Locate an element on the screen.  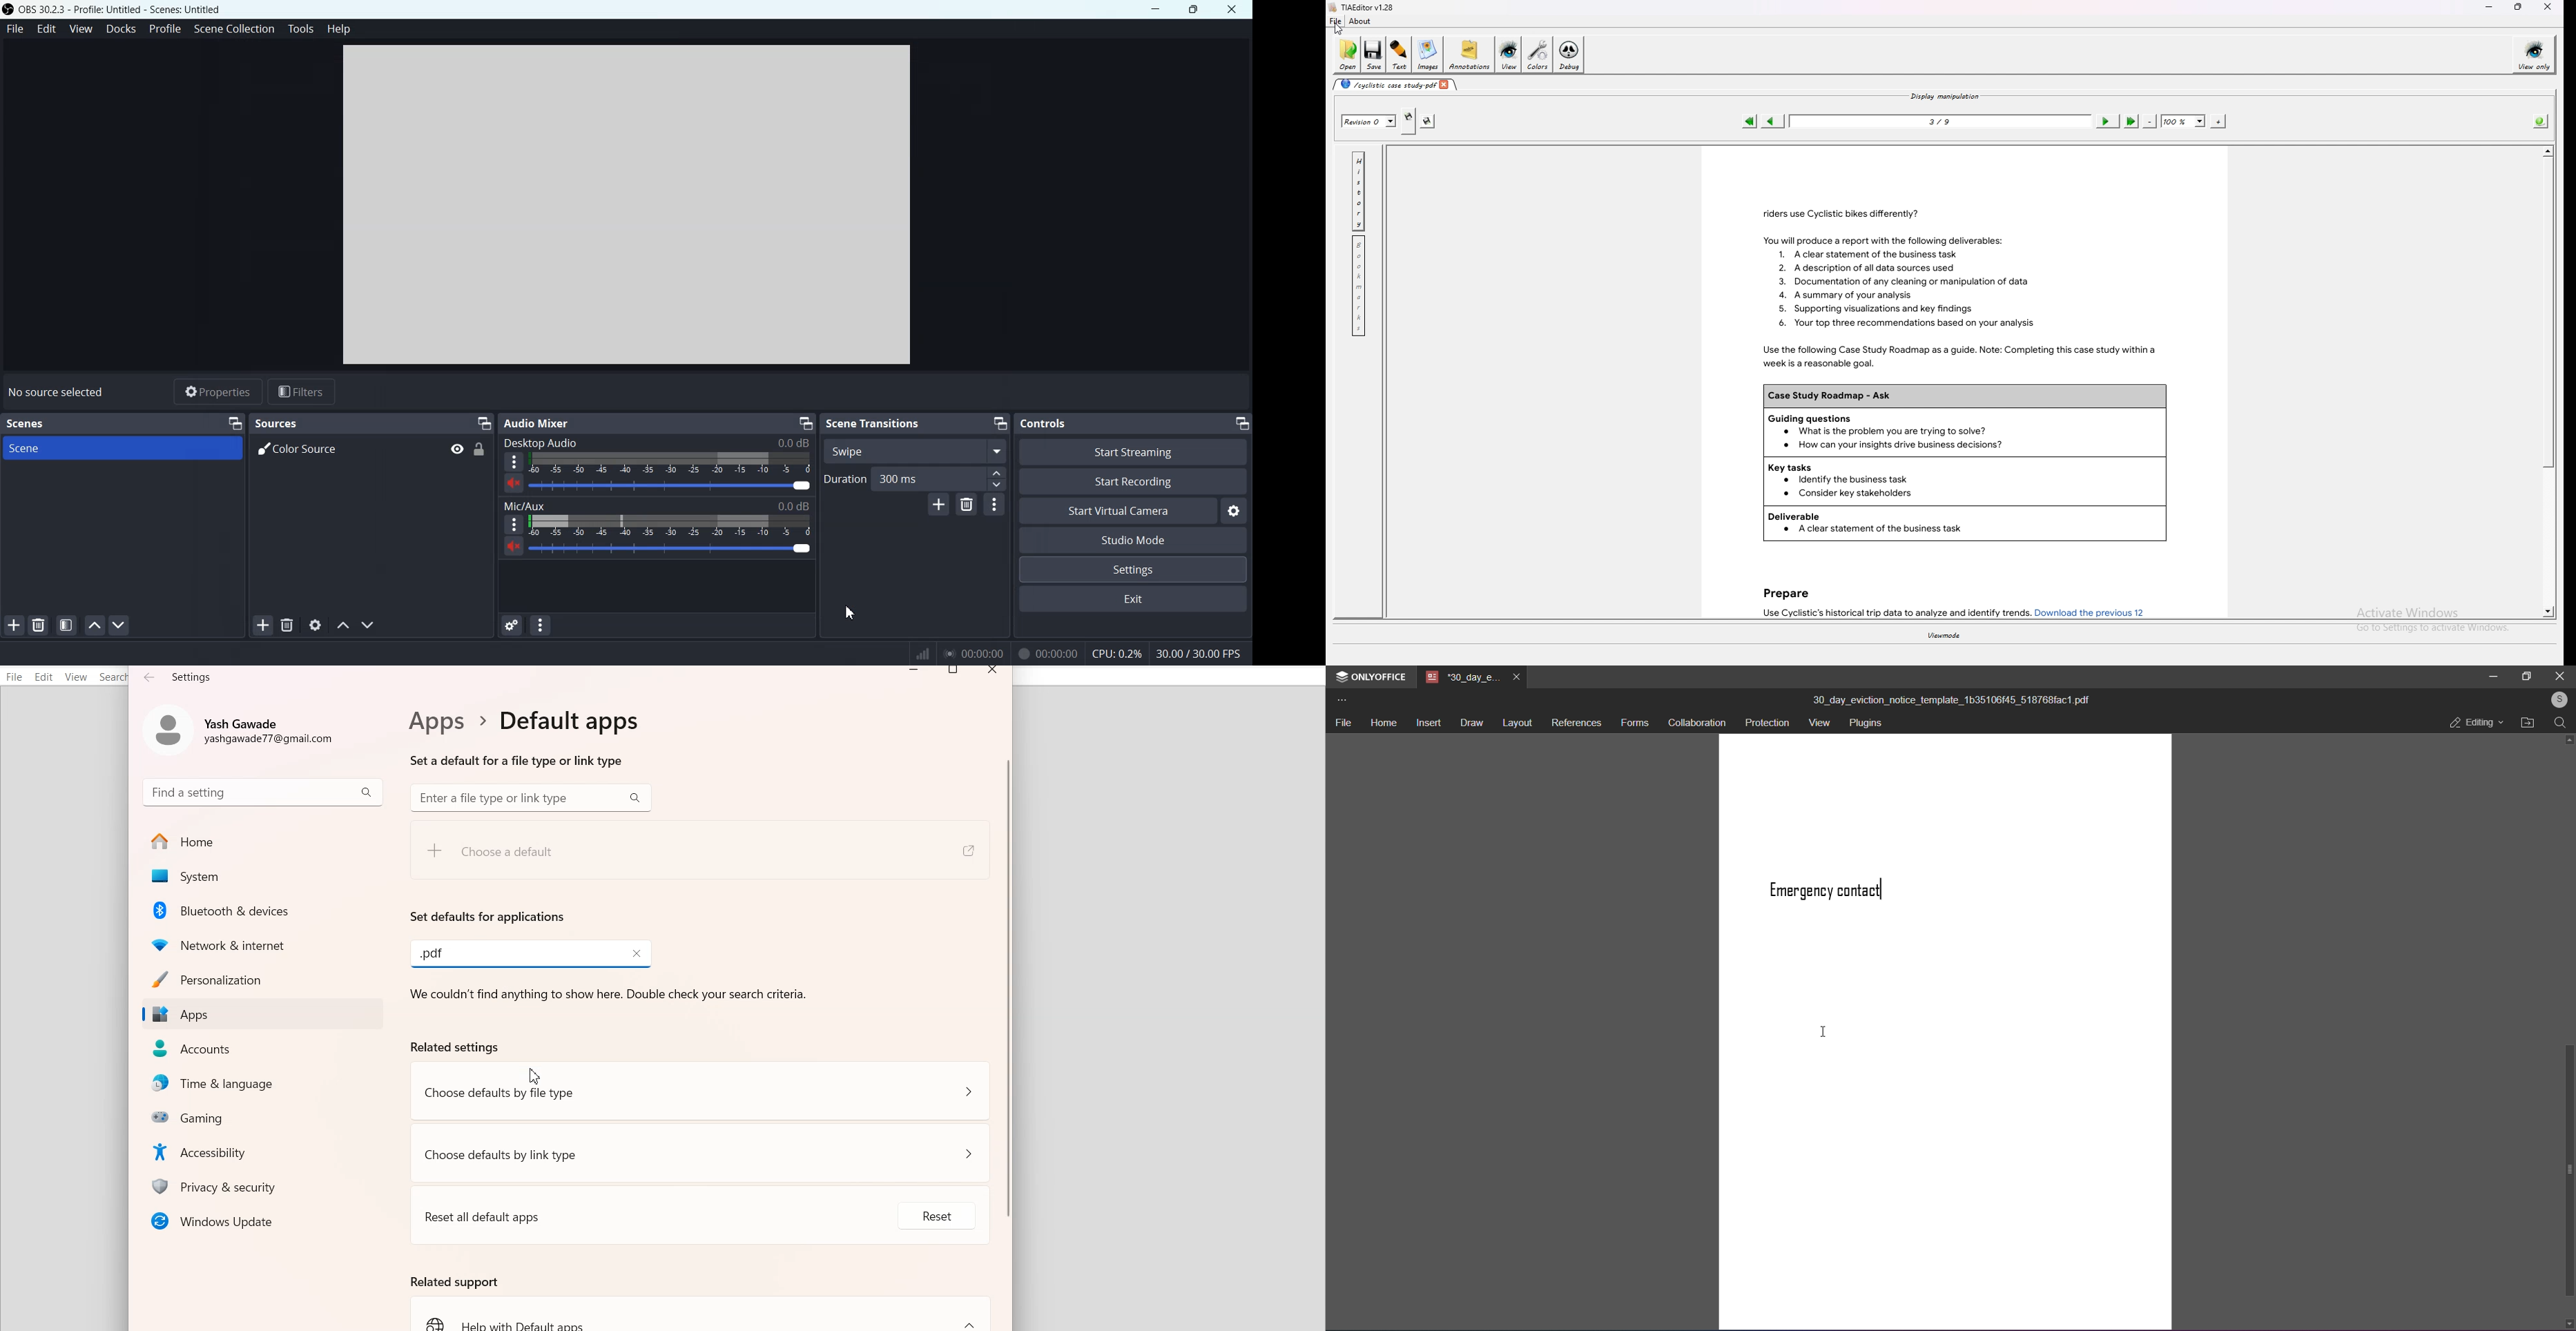
onlyoffice is located at coordinates (1379, 677).